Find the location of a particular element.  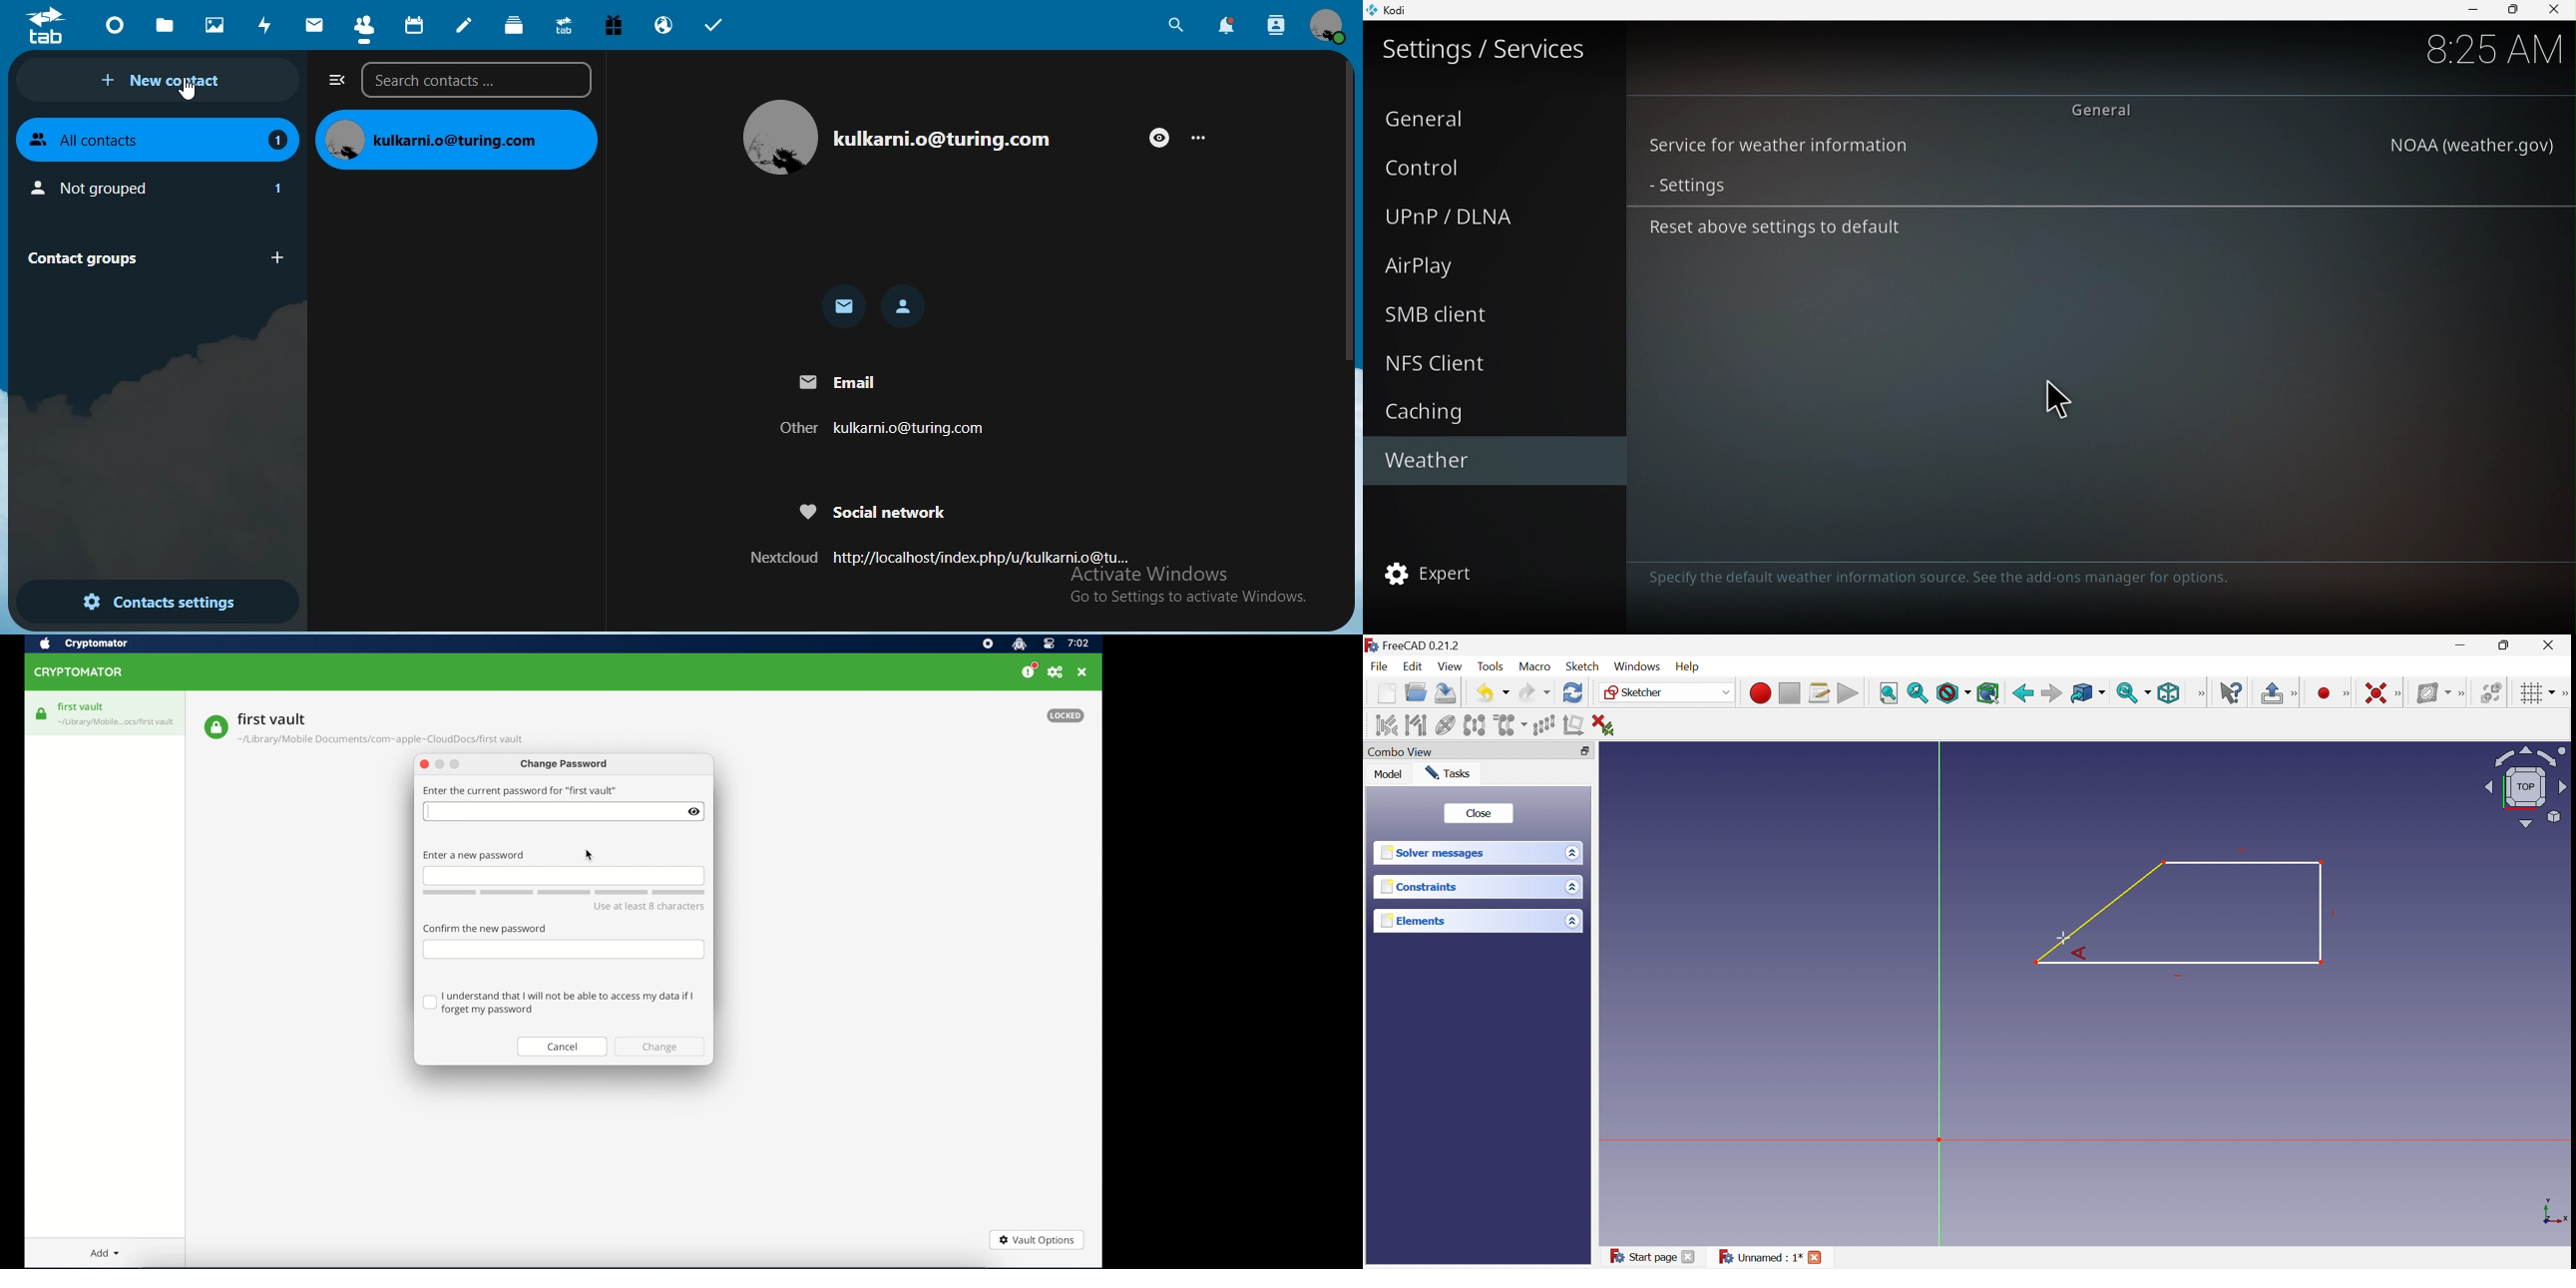

Polyline is located at coordinates (2180, 915).